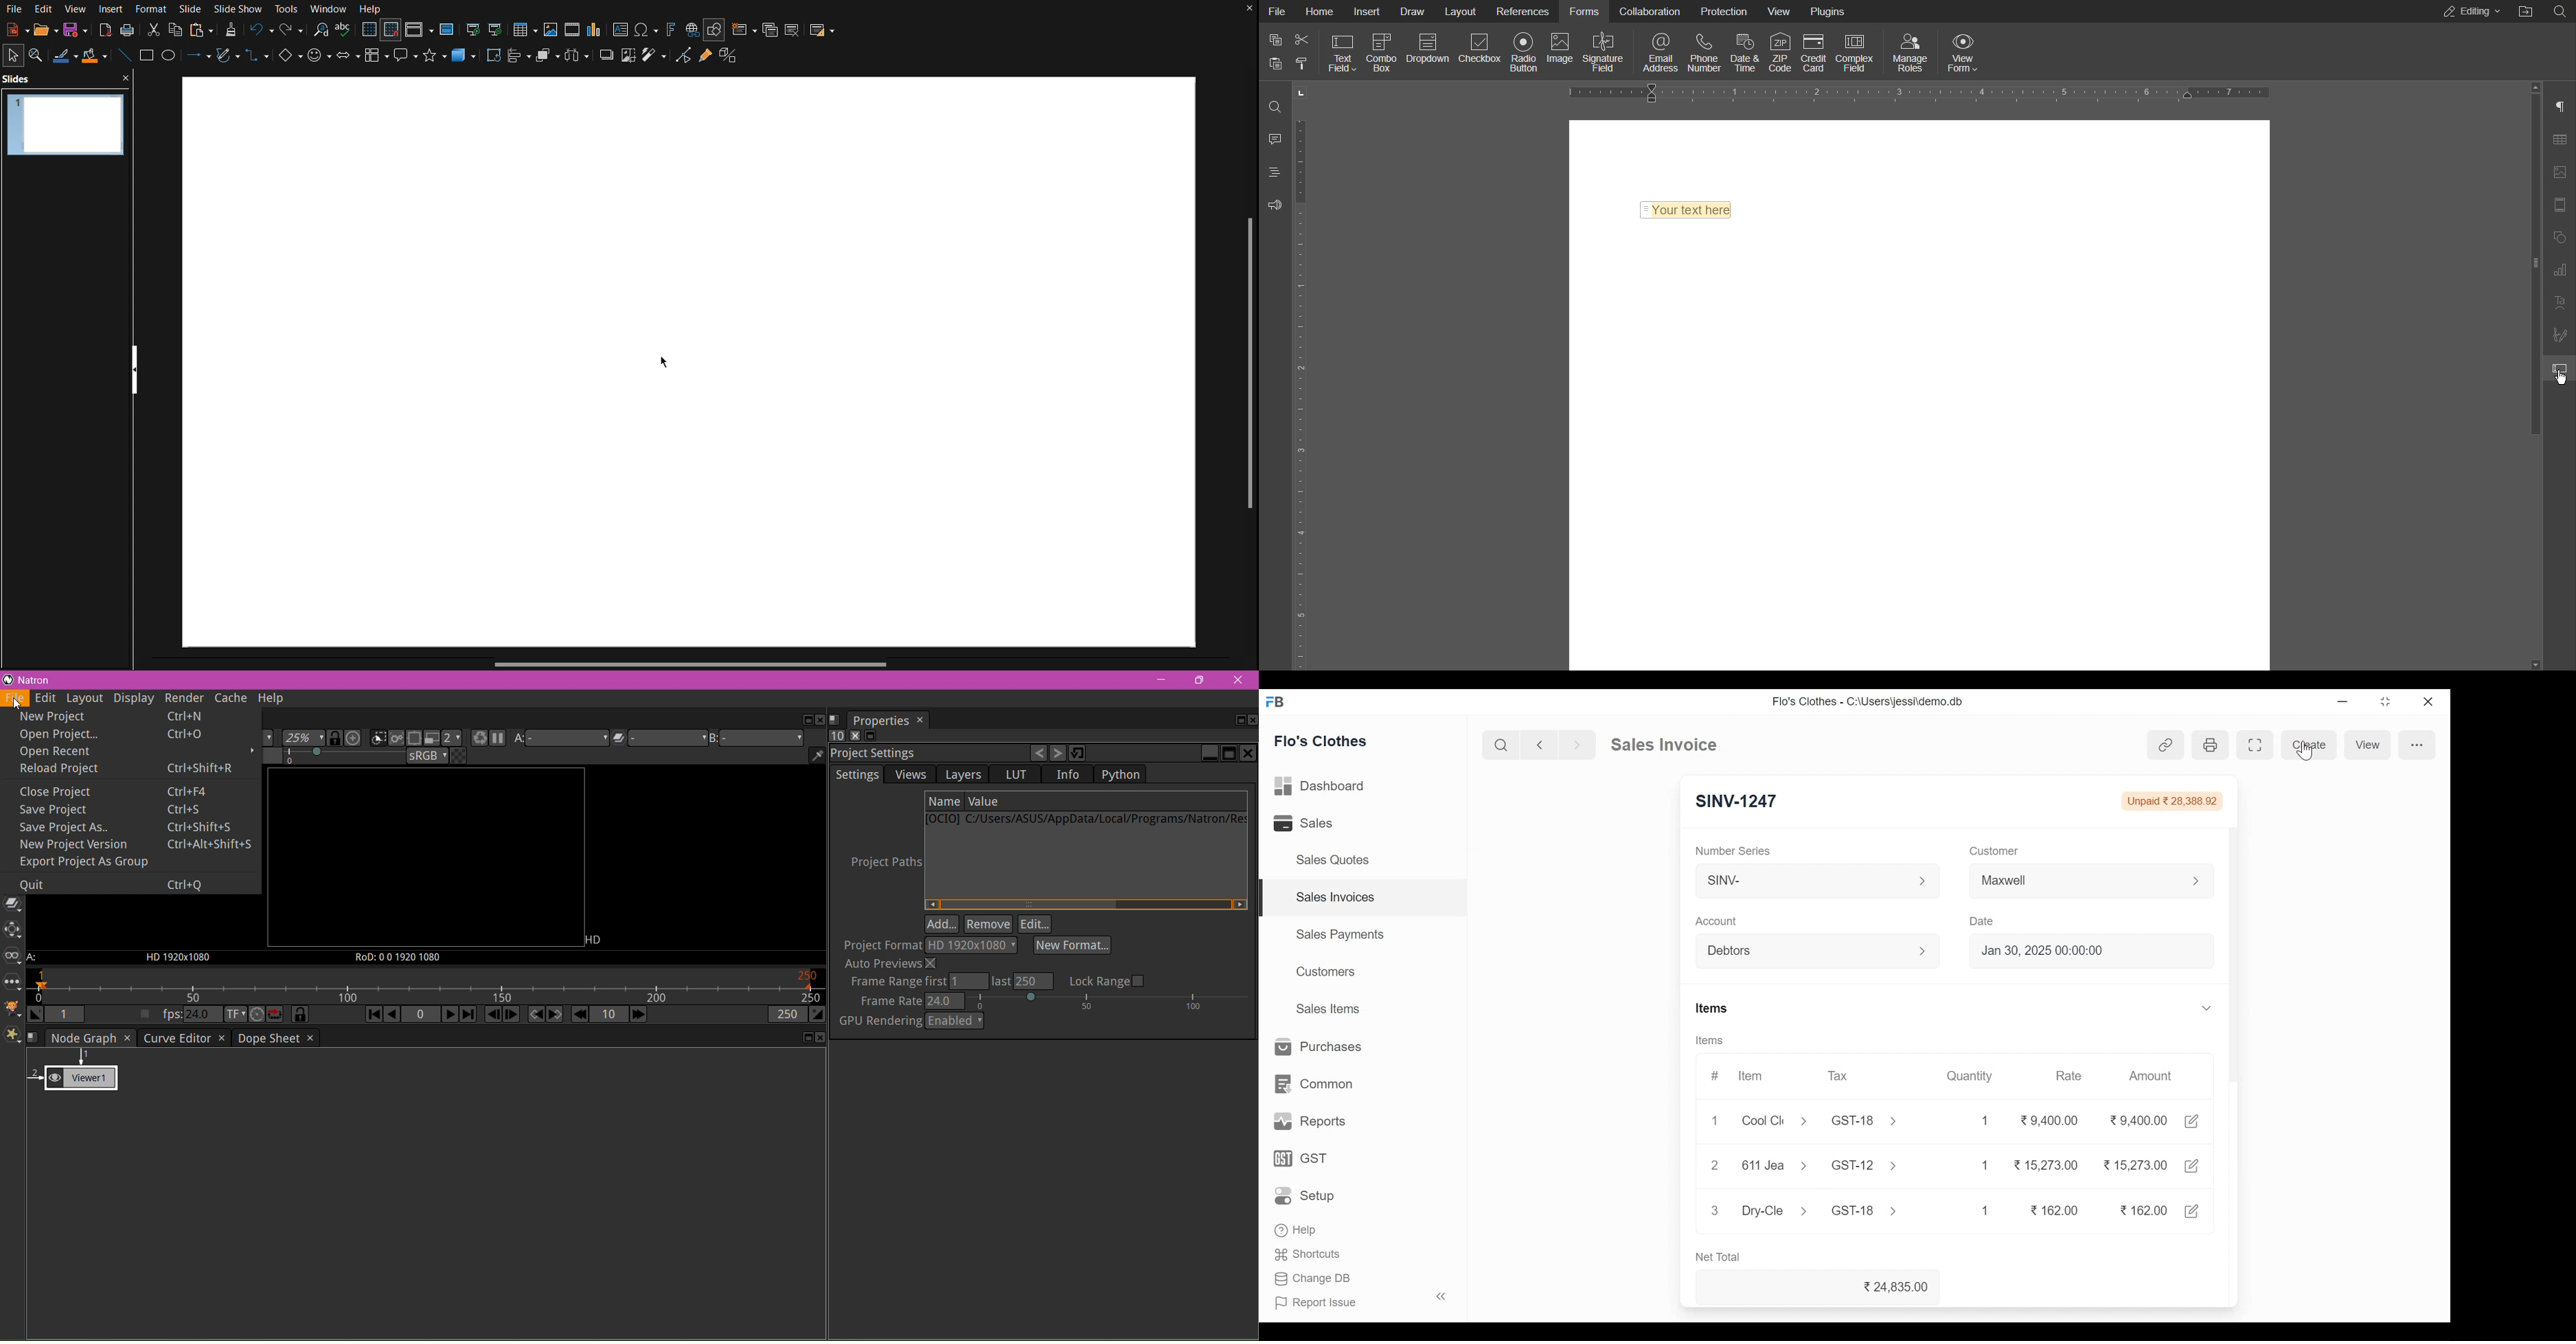 The image size is (2576, 1344). What do you see at coordinates (2149, 1075) in the screenshot?
I see `Amount` at bounding box center [2149, 1075].